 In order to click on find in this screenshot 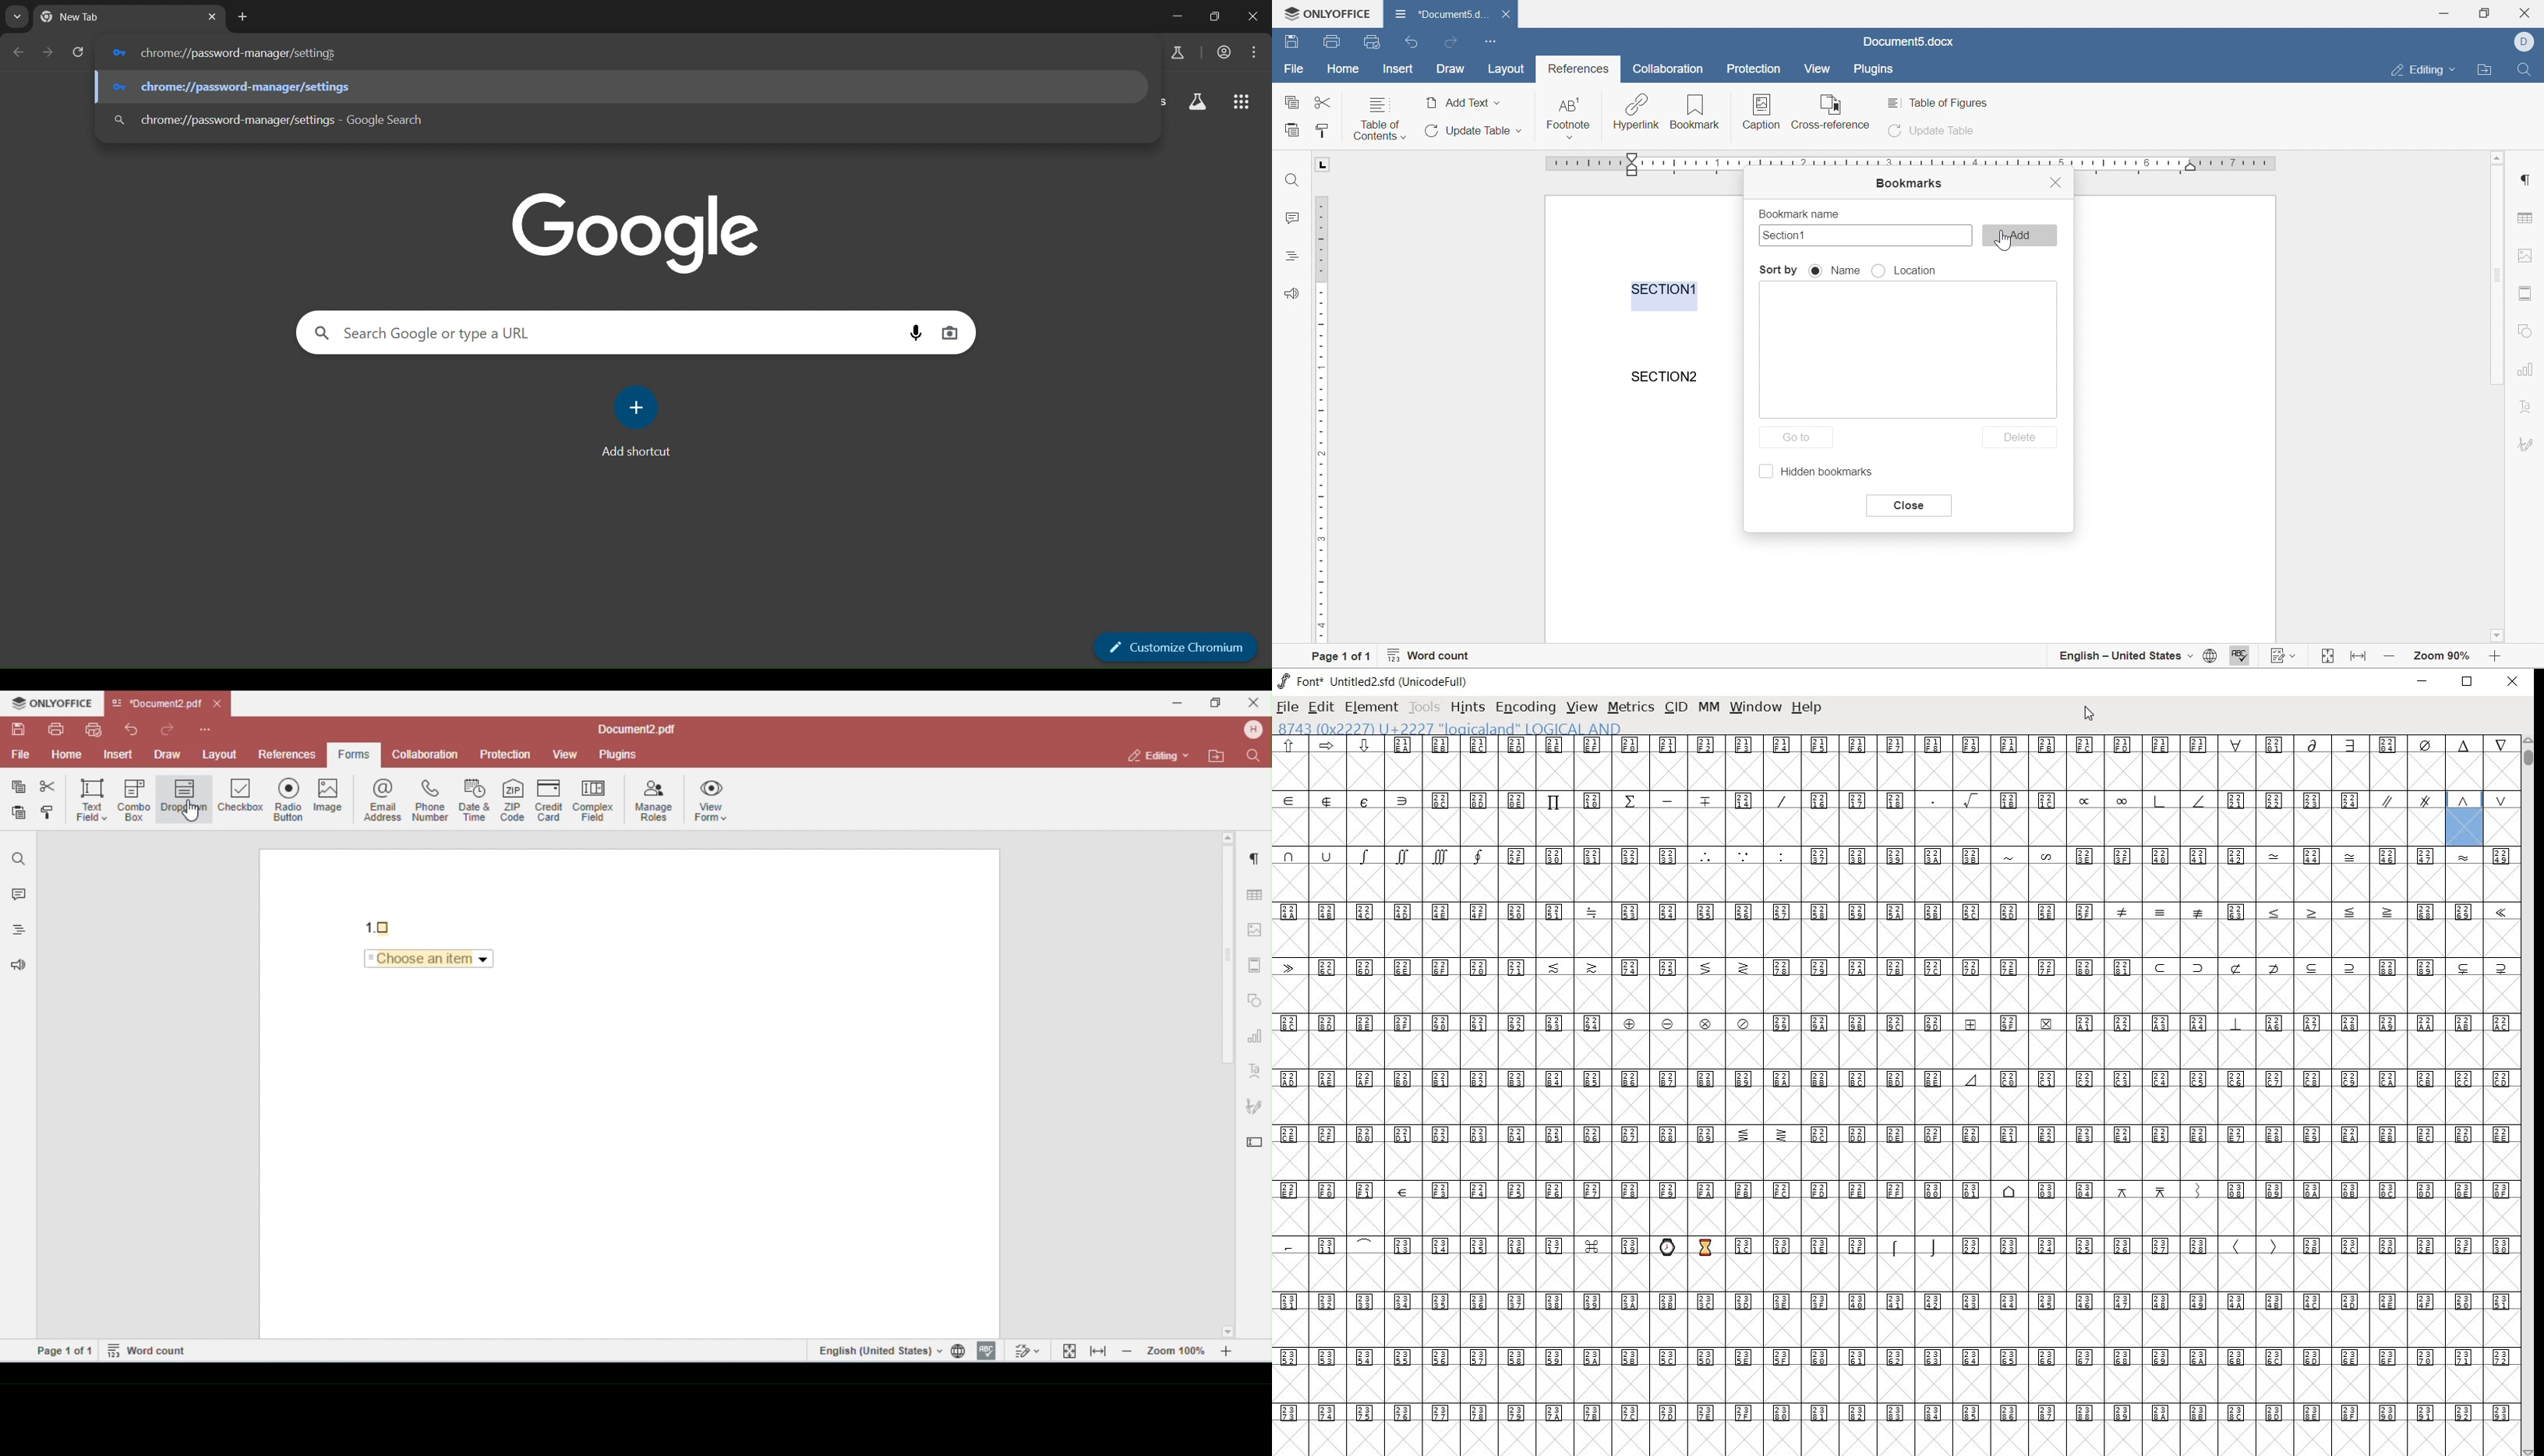, I will do `click(1293, 180)`.